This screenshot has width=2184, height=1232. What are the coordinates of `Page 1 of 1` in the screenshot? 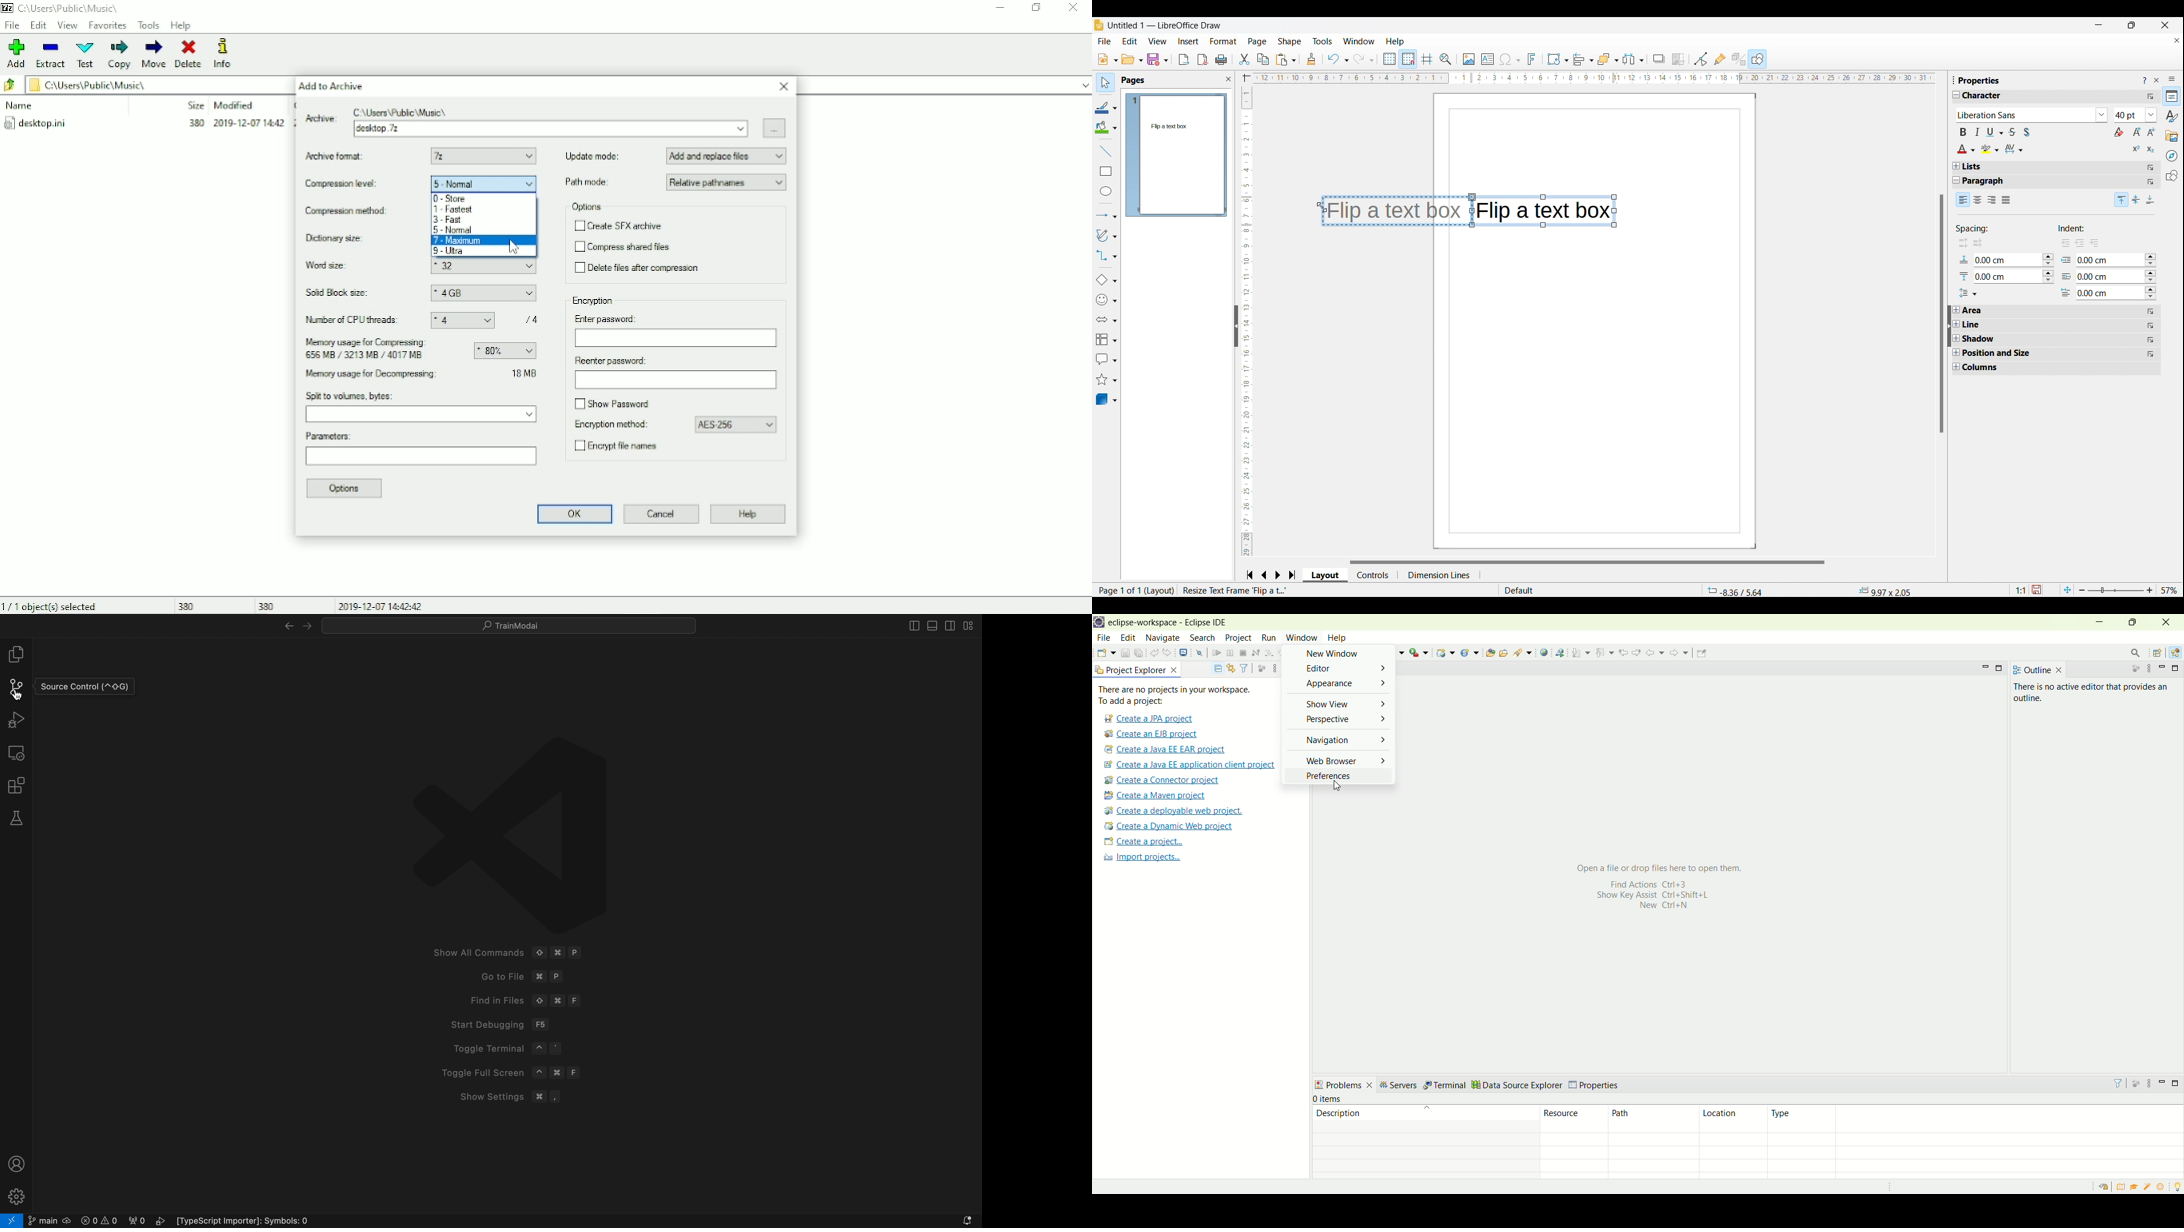 It's located at (1117, 590).